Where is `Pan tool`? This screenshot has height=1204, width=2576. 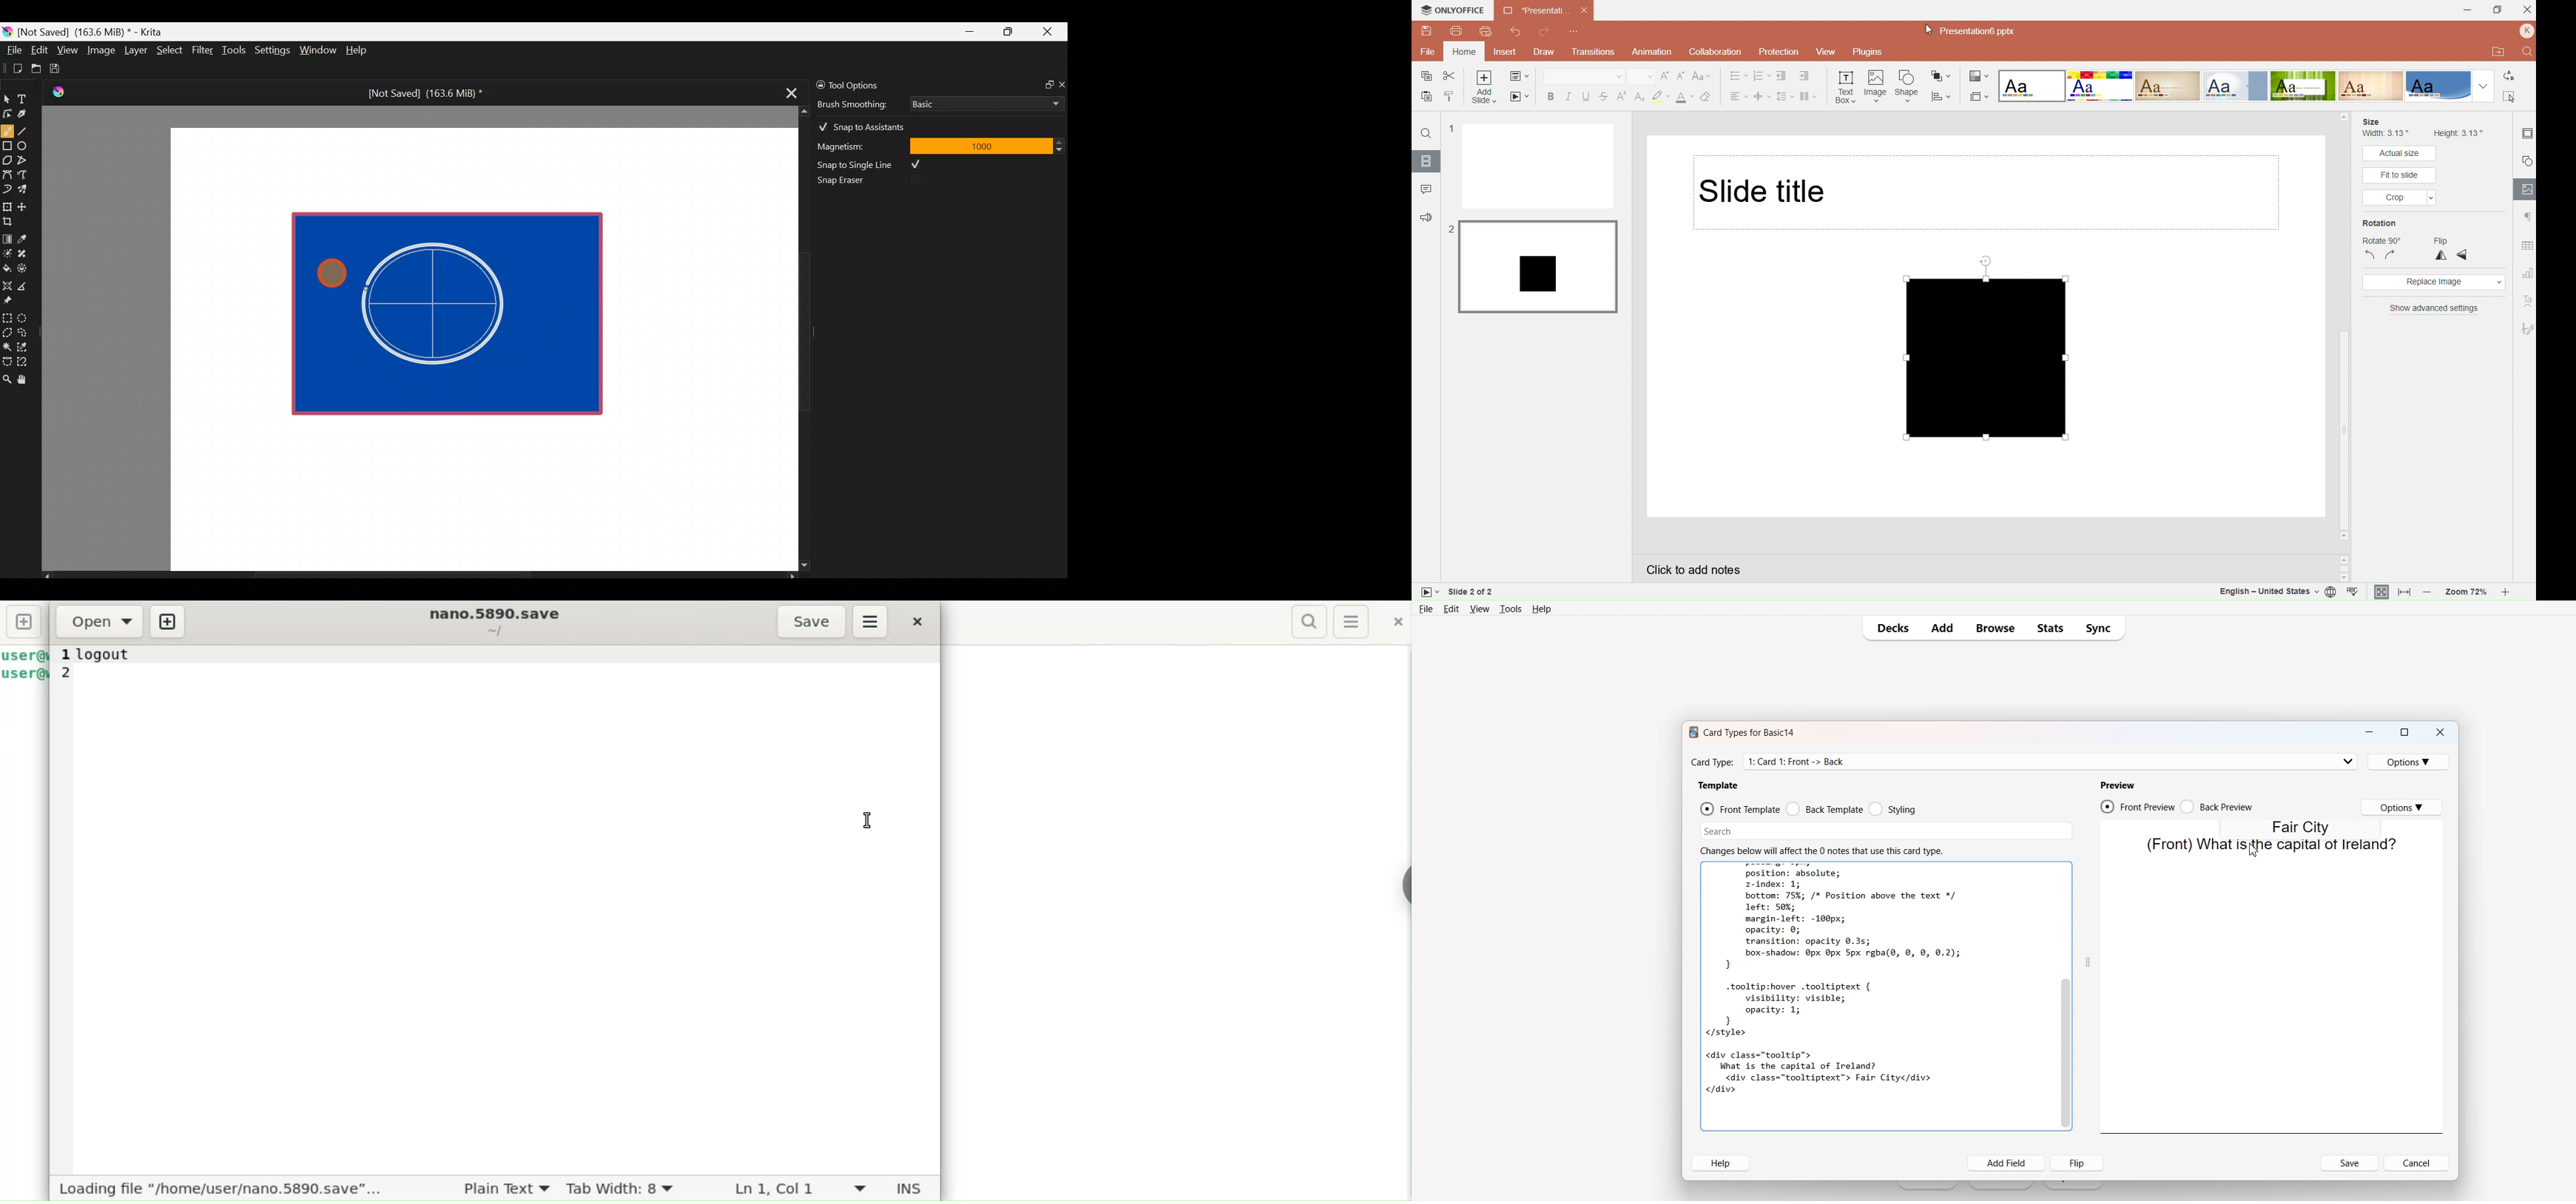
Pan tool is located at coordinates (27, 380).